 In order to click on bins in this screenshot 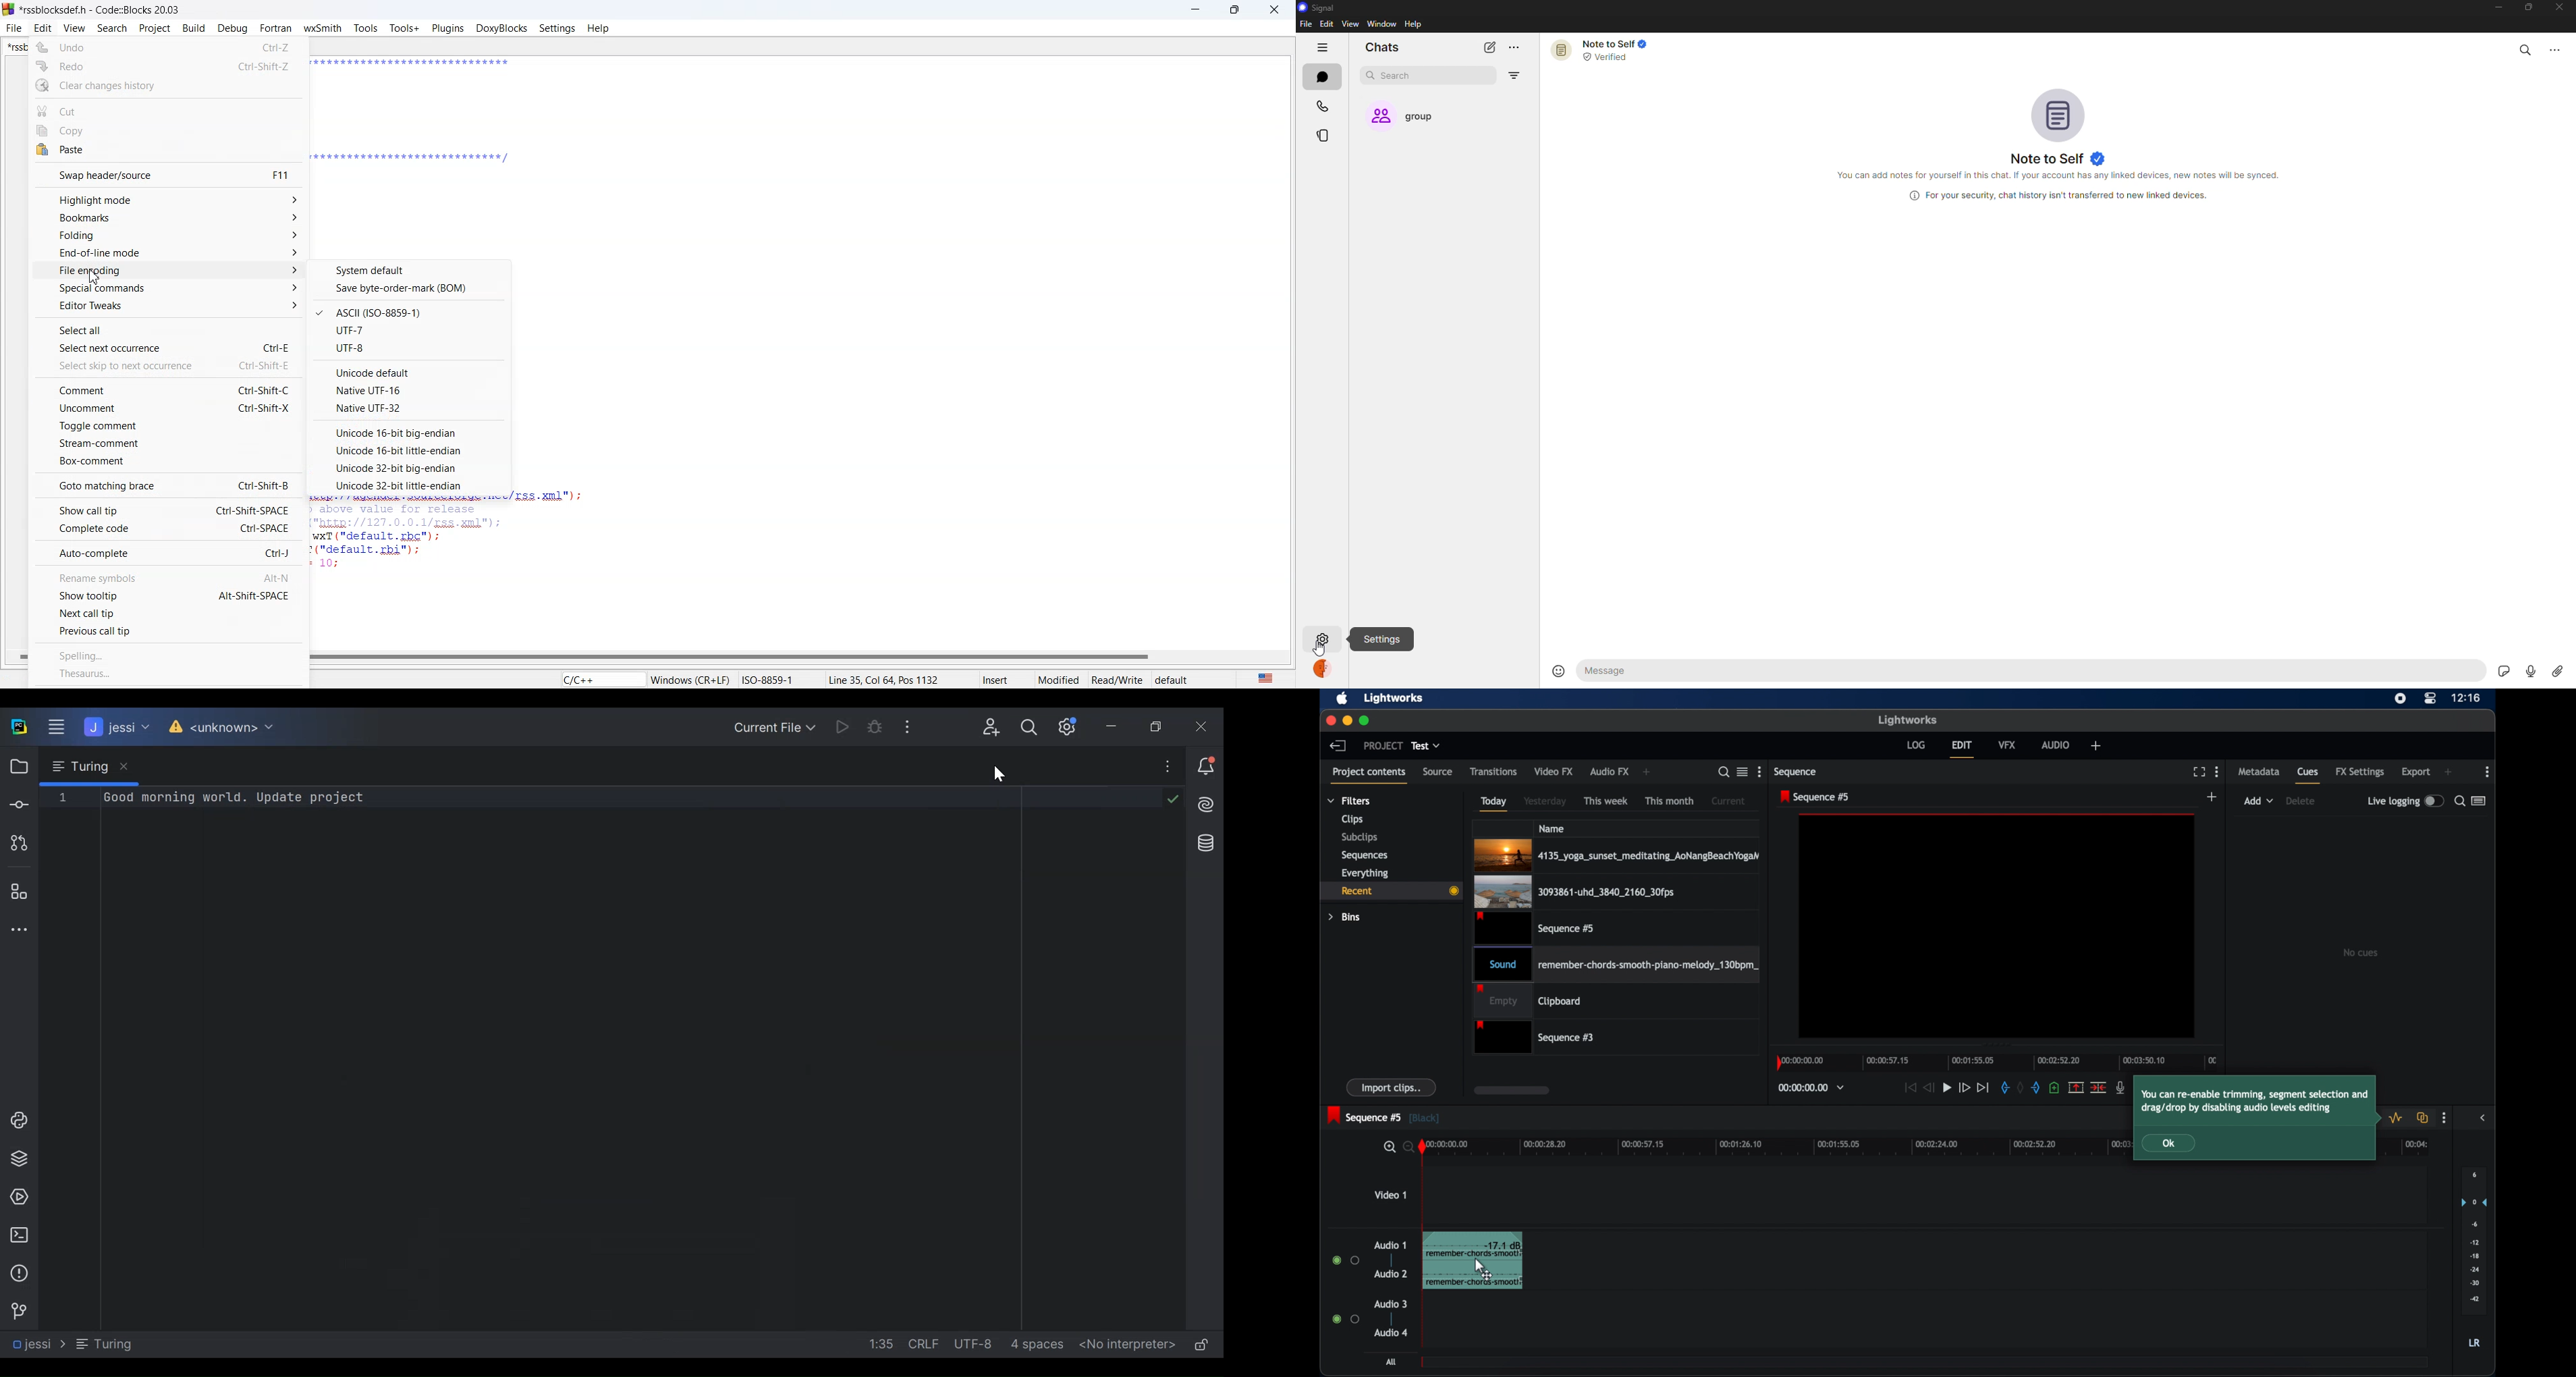, I will do `click(1345, 917)`.